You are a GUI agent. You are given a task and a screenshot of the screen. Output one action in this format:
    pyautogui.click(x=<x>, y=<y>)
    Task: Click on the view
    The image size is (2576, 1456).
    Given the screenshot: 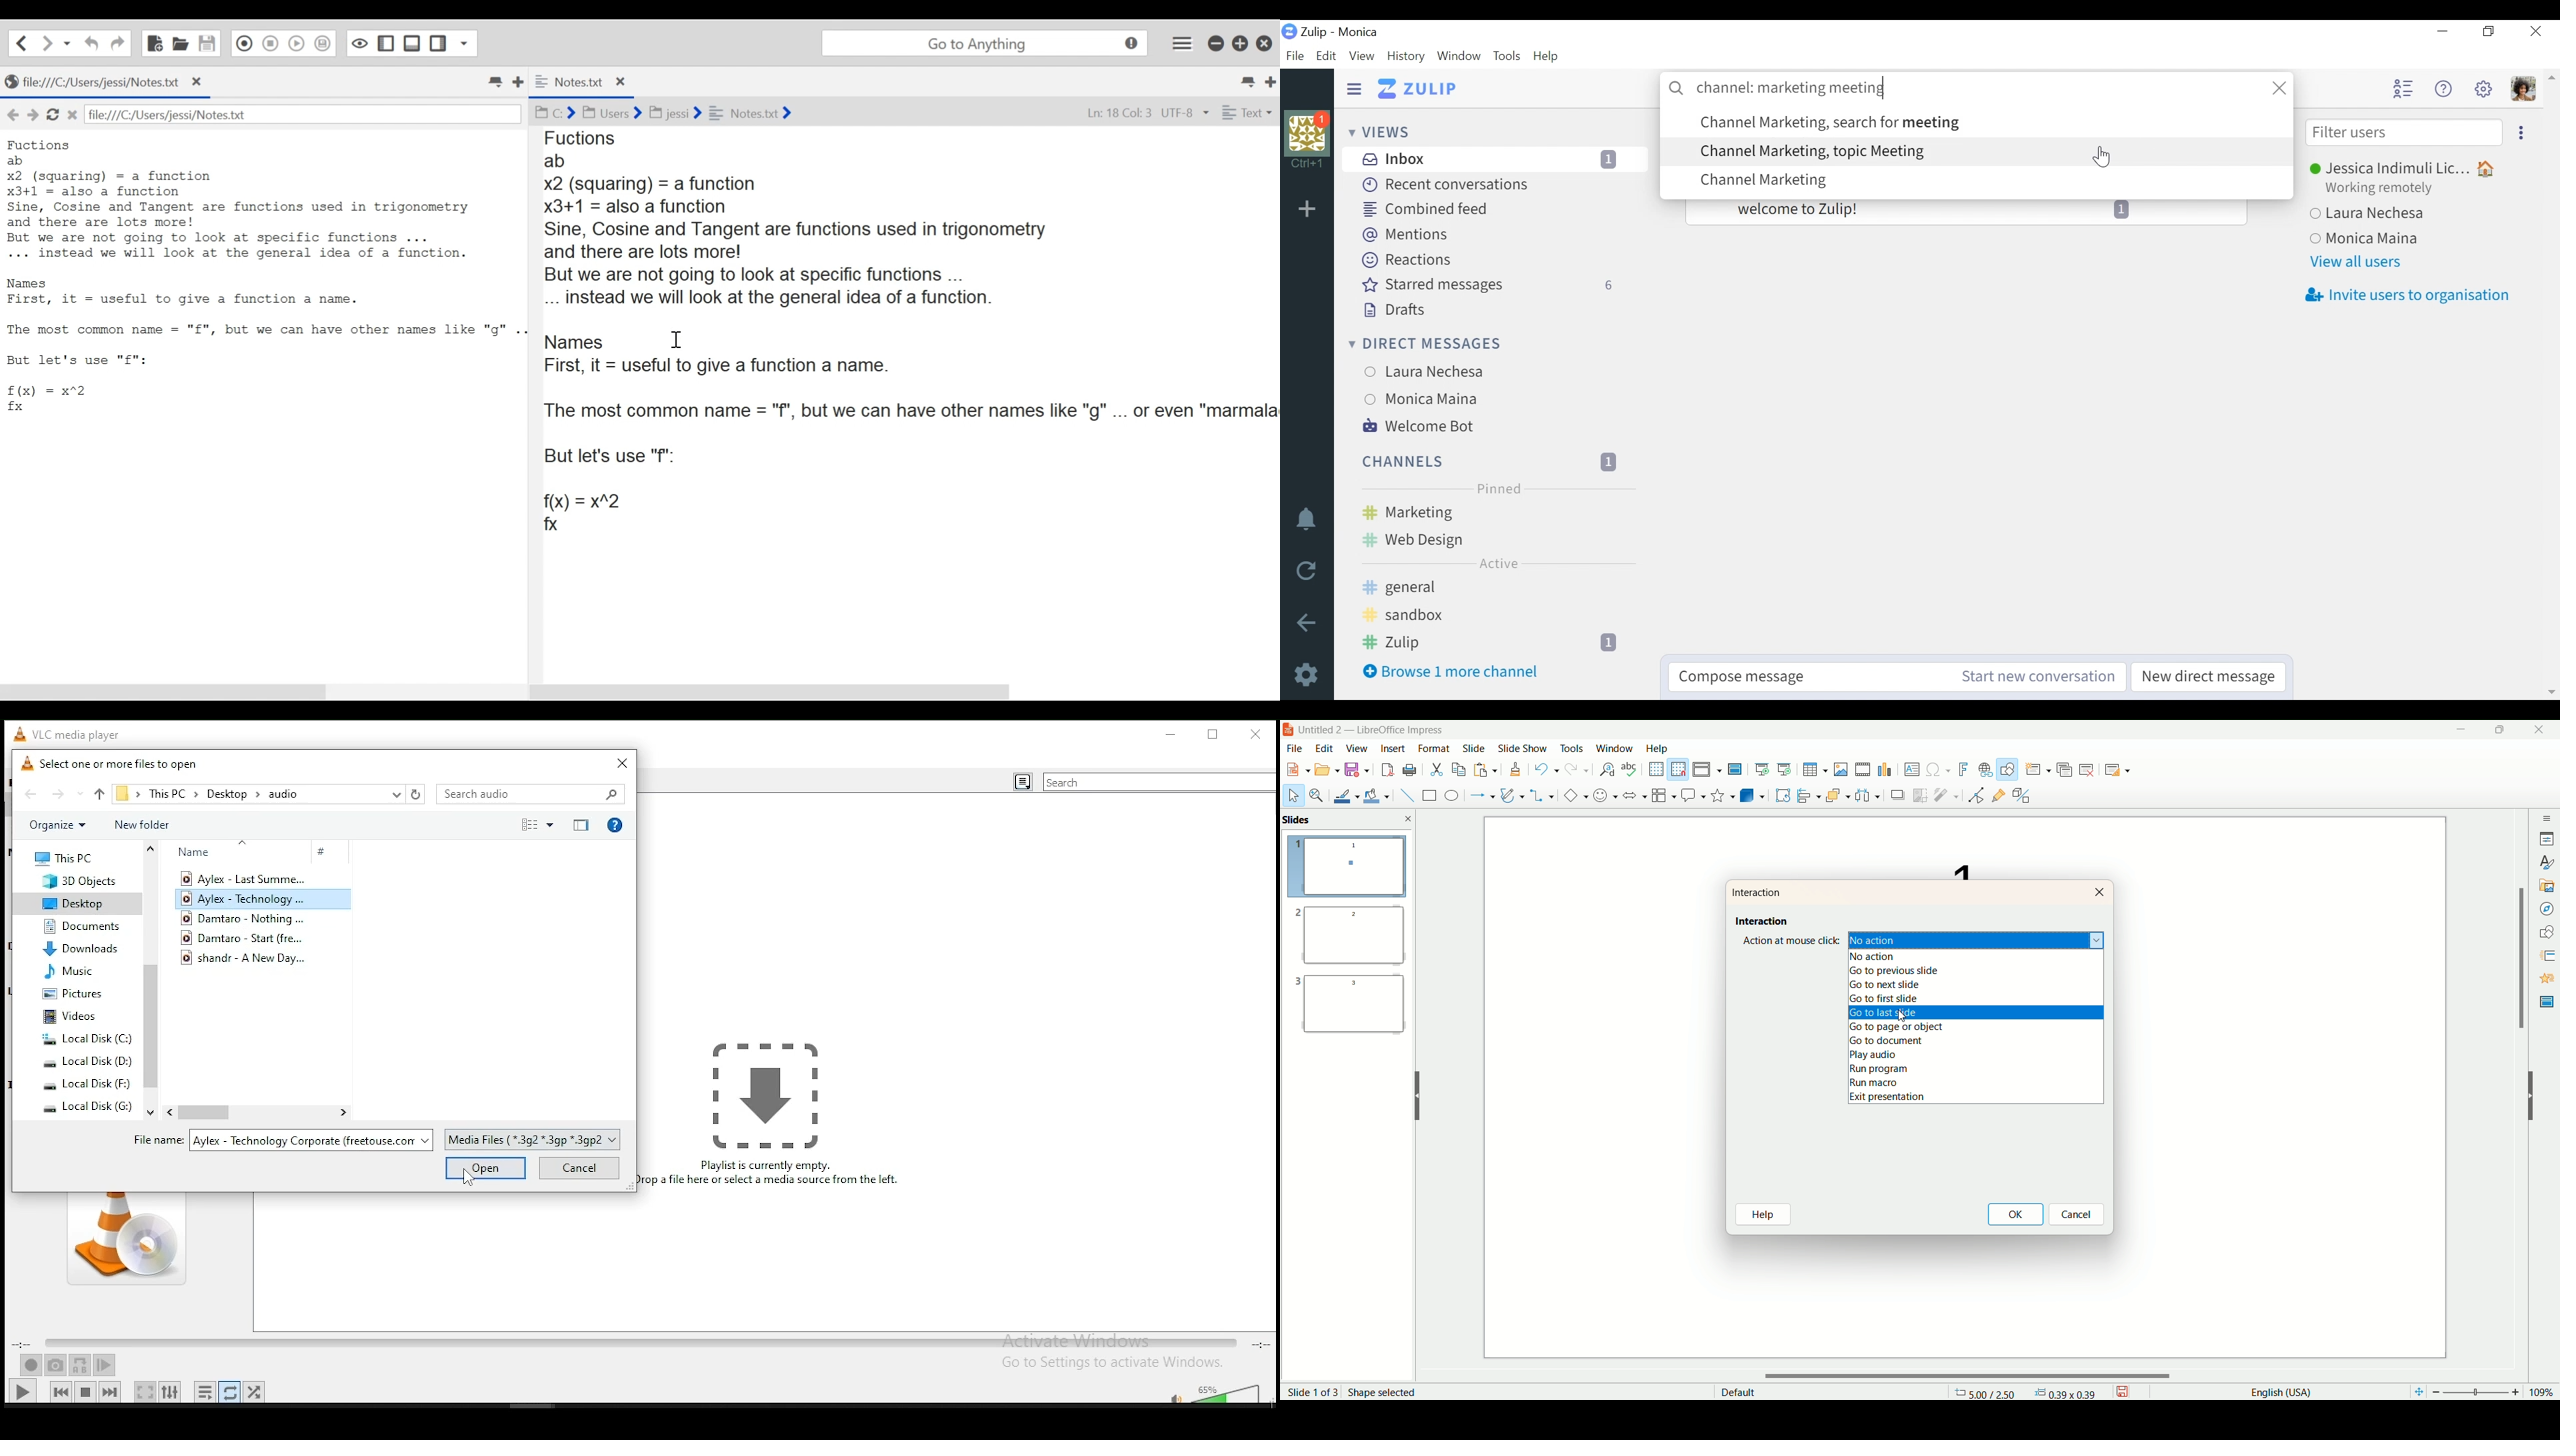 What is the action you would take?
    pyautogui.click(x=1355, y=749)
    